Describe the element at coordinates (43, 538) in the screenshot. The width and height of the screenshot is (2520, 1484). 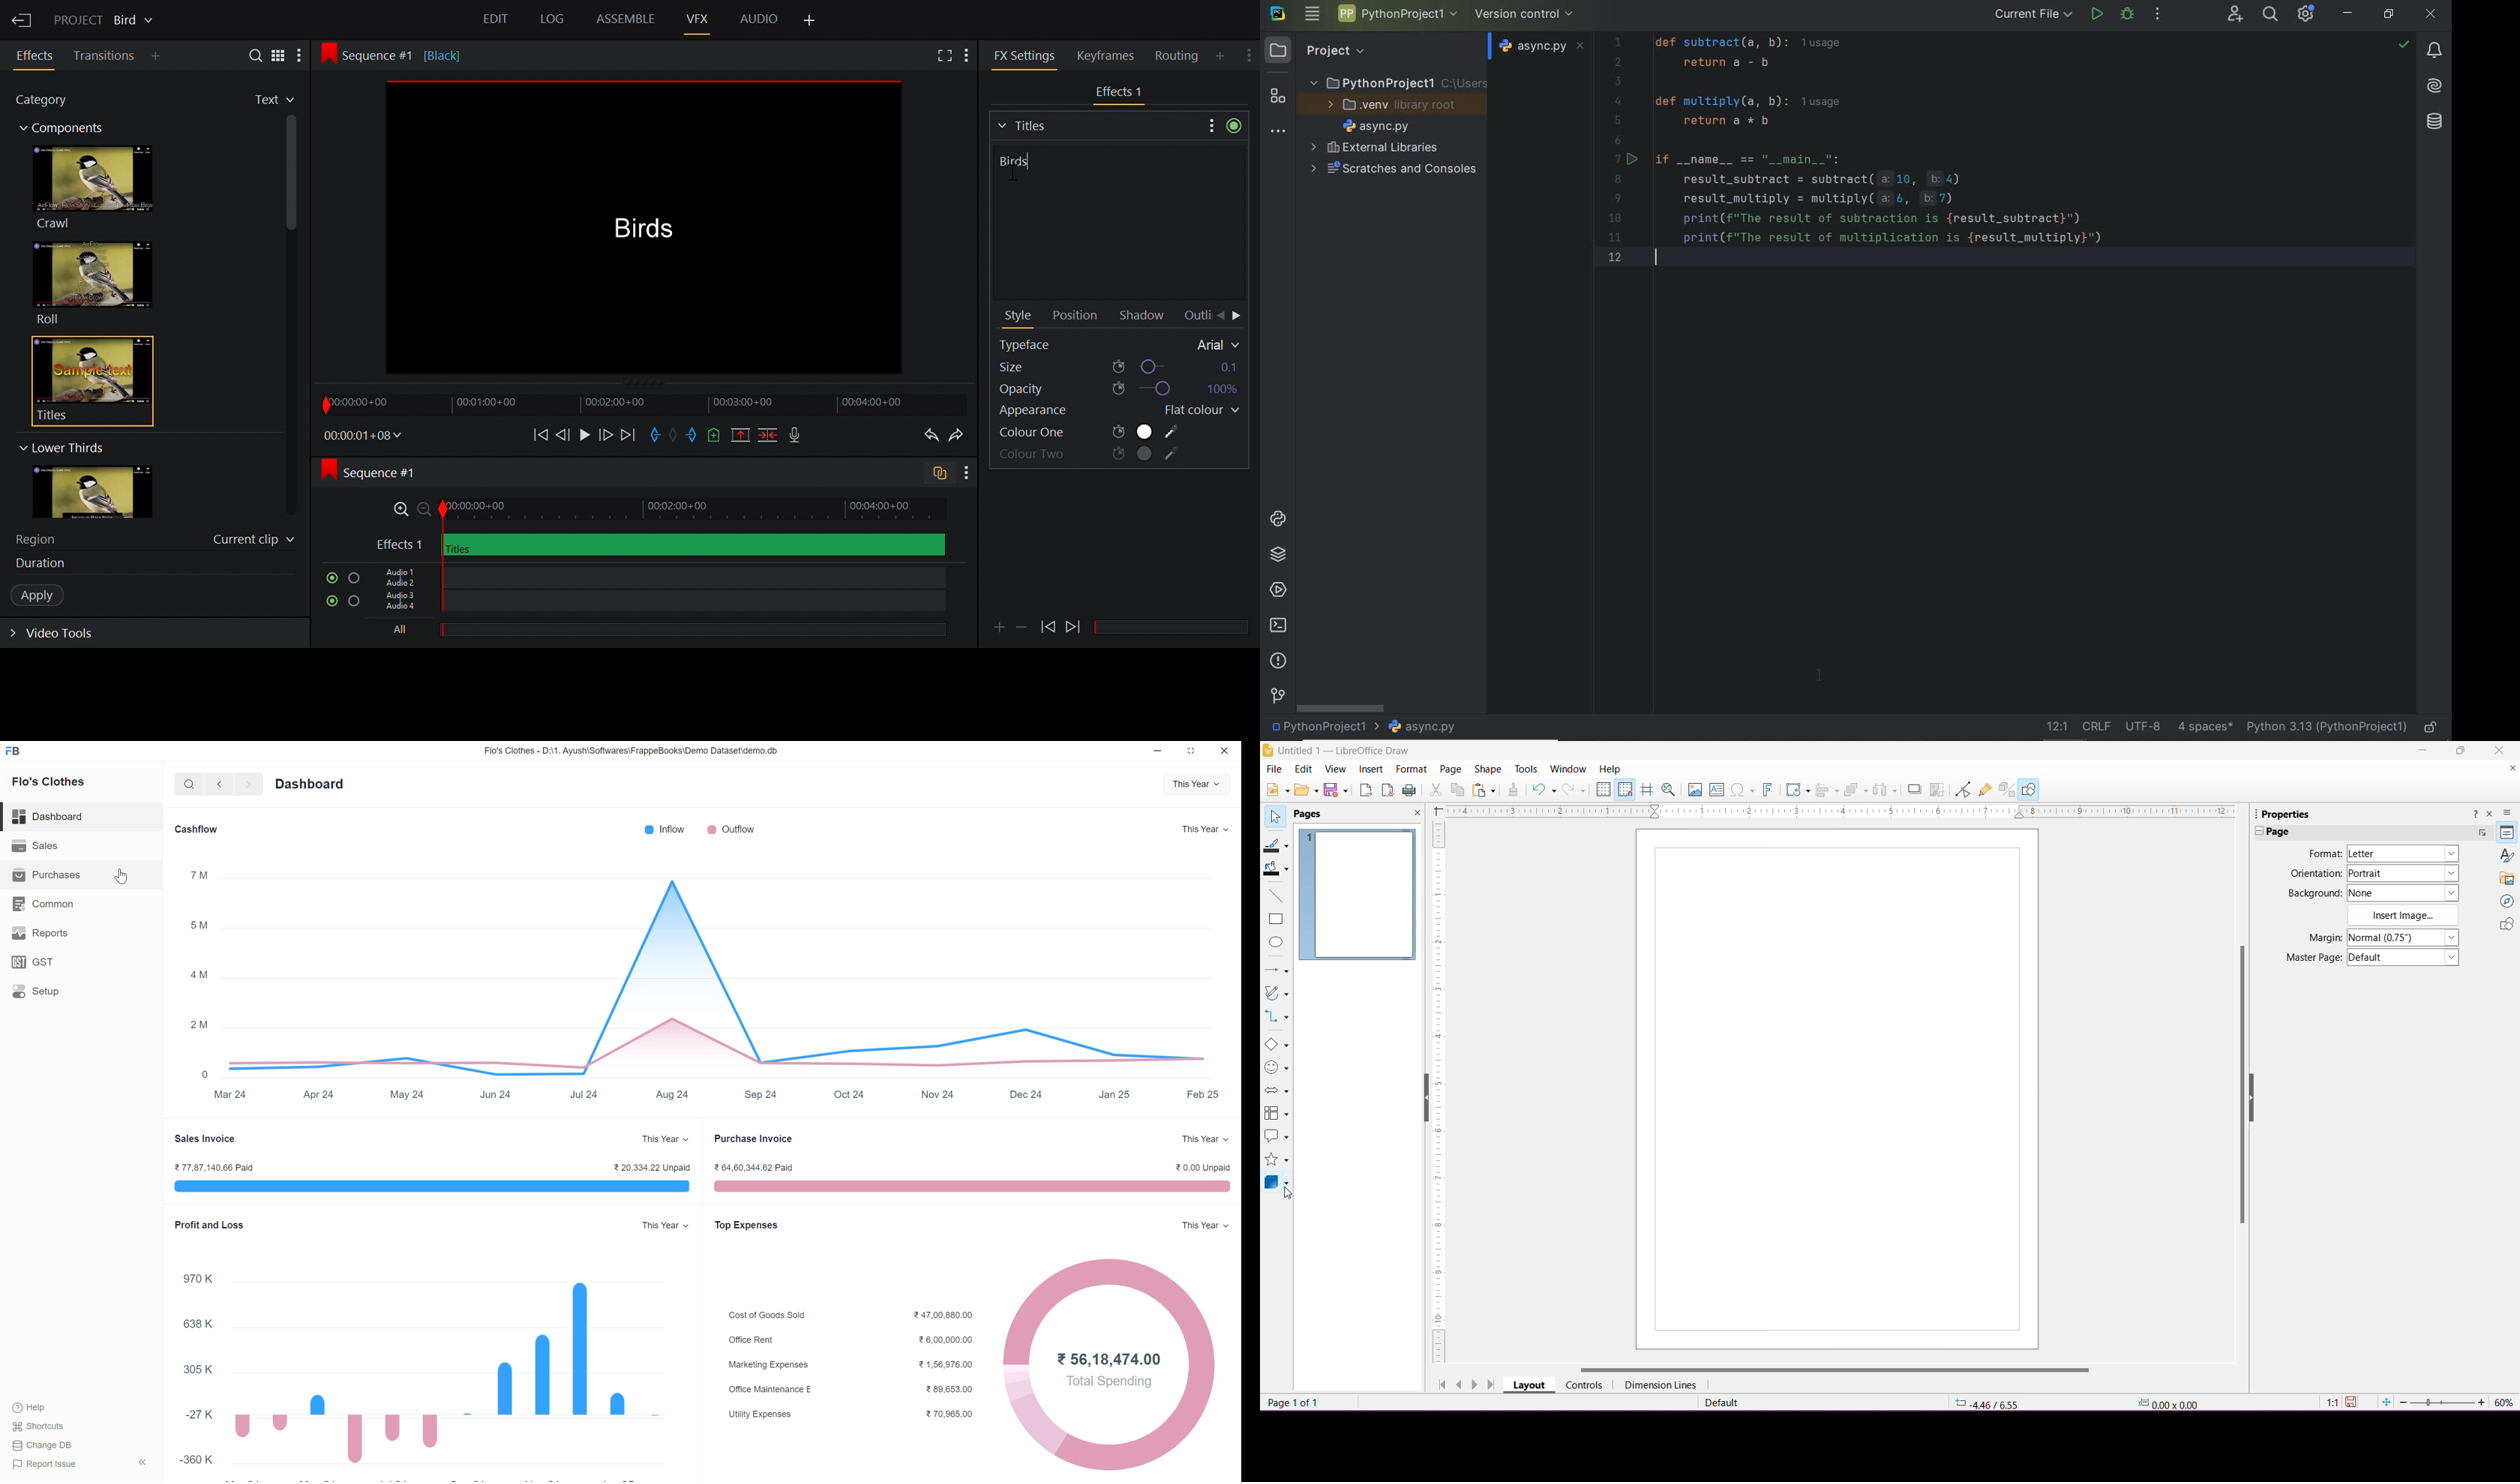
I see `Region` at that location.